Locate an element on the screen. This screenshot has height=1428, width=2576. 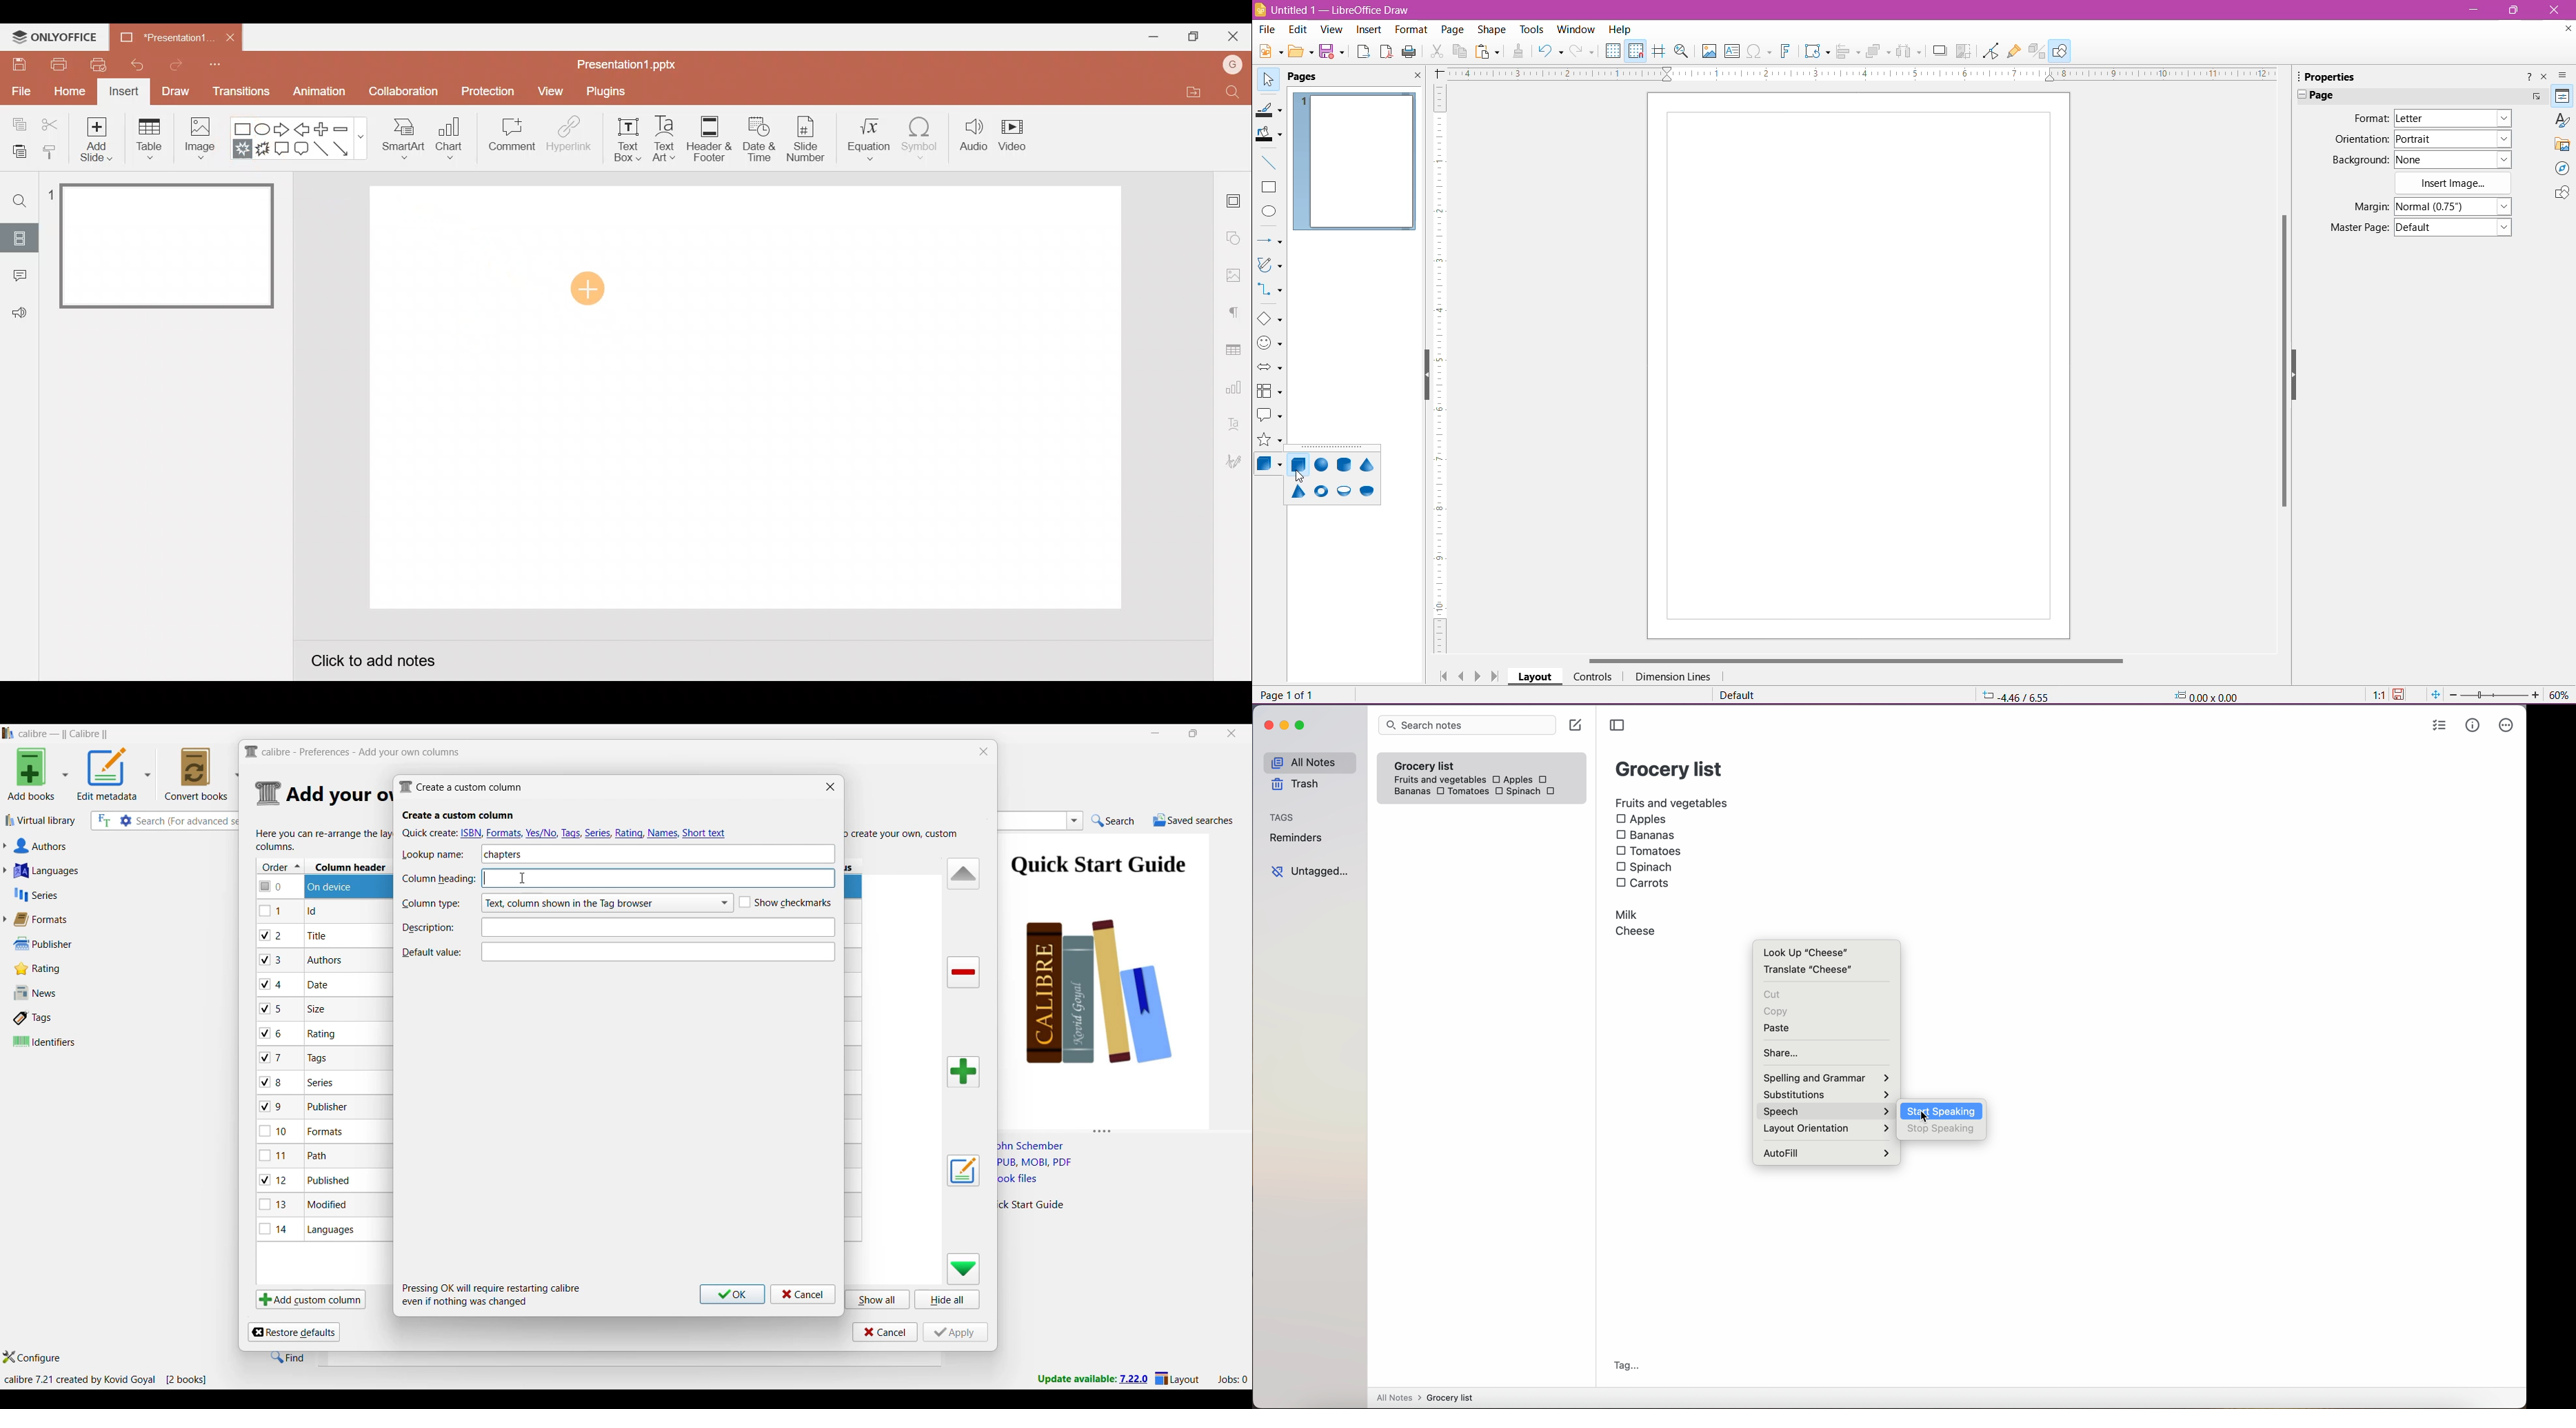
Styles is located at coordinates (2561, 120).